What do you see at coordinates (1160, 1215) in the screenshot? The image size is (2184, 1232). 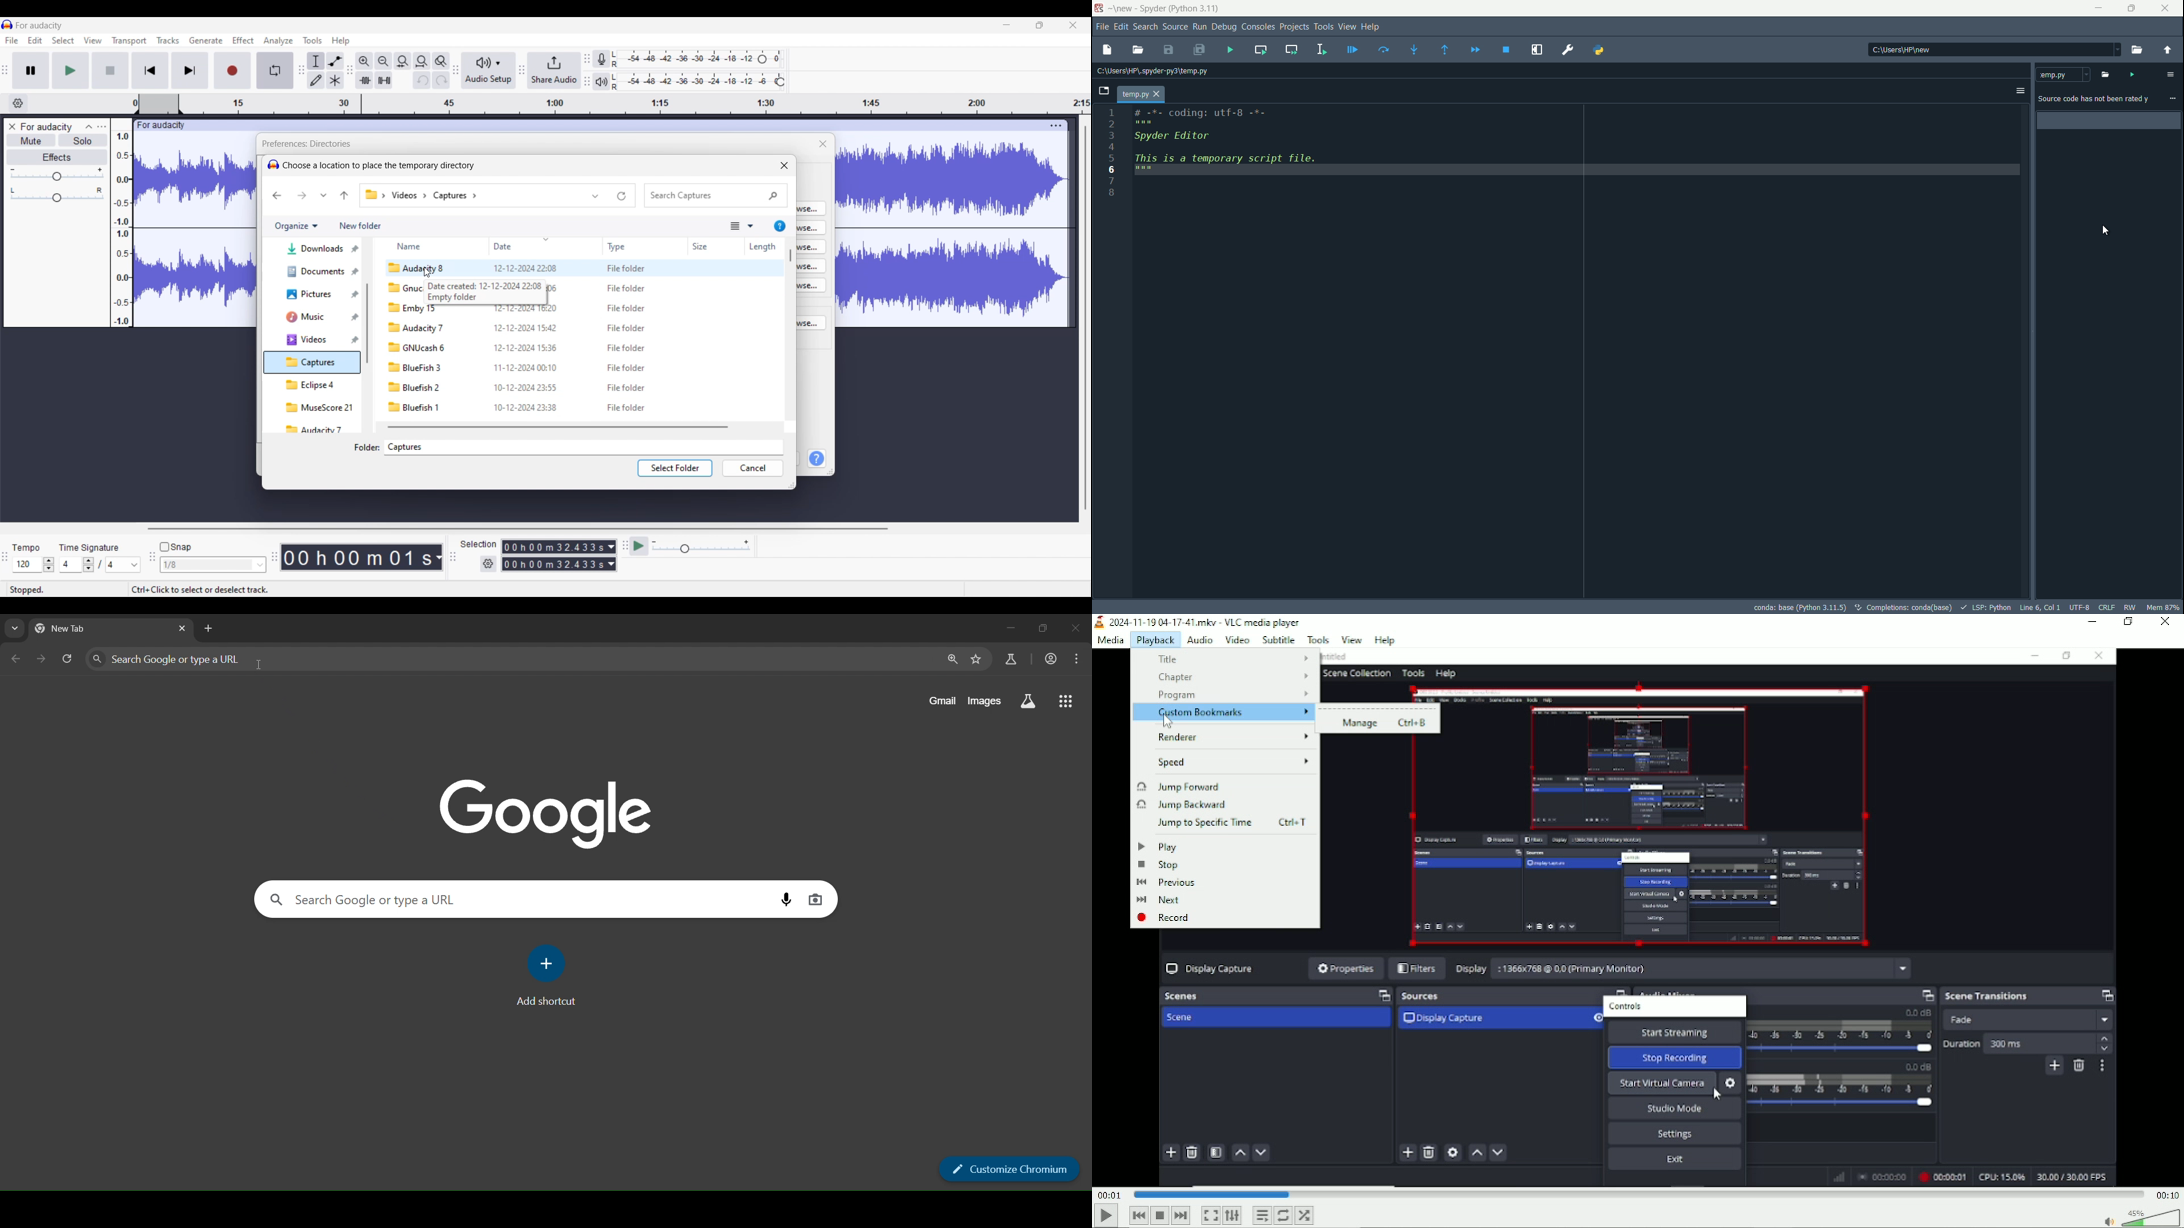 I see `Stop playback` at bounding box center [1160, 1215].